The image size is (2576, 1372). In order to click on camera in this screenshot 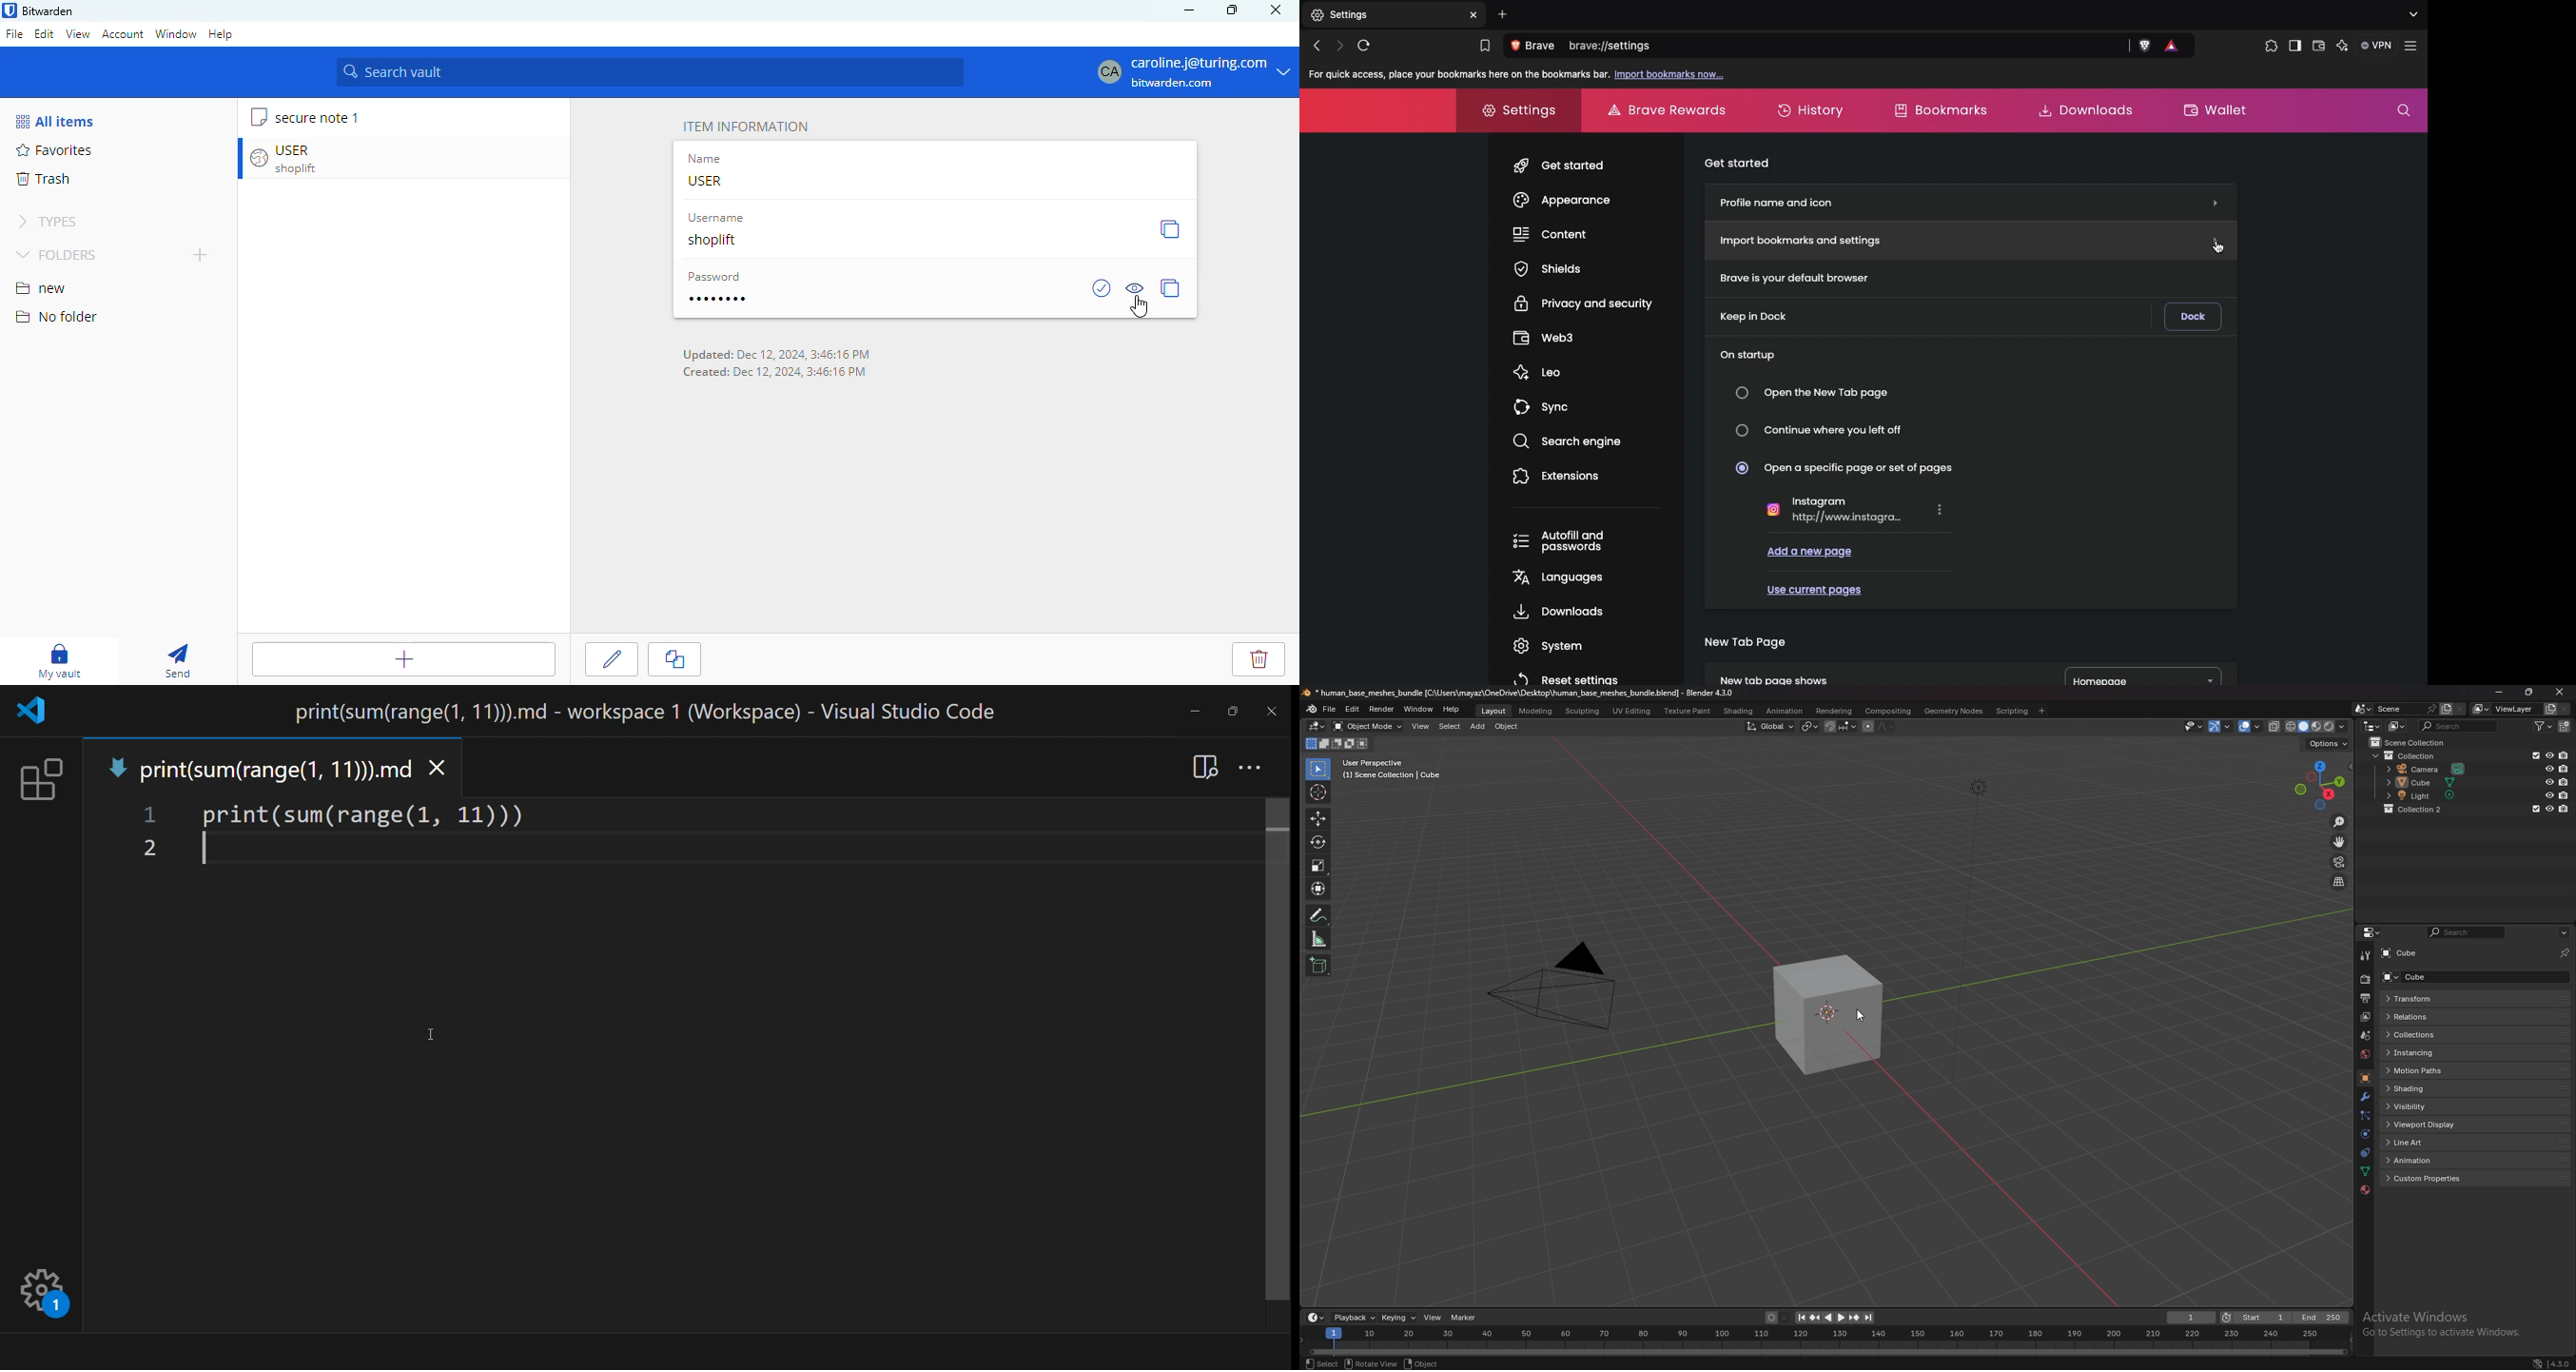, I will do `click(2430, 767)`.